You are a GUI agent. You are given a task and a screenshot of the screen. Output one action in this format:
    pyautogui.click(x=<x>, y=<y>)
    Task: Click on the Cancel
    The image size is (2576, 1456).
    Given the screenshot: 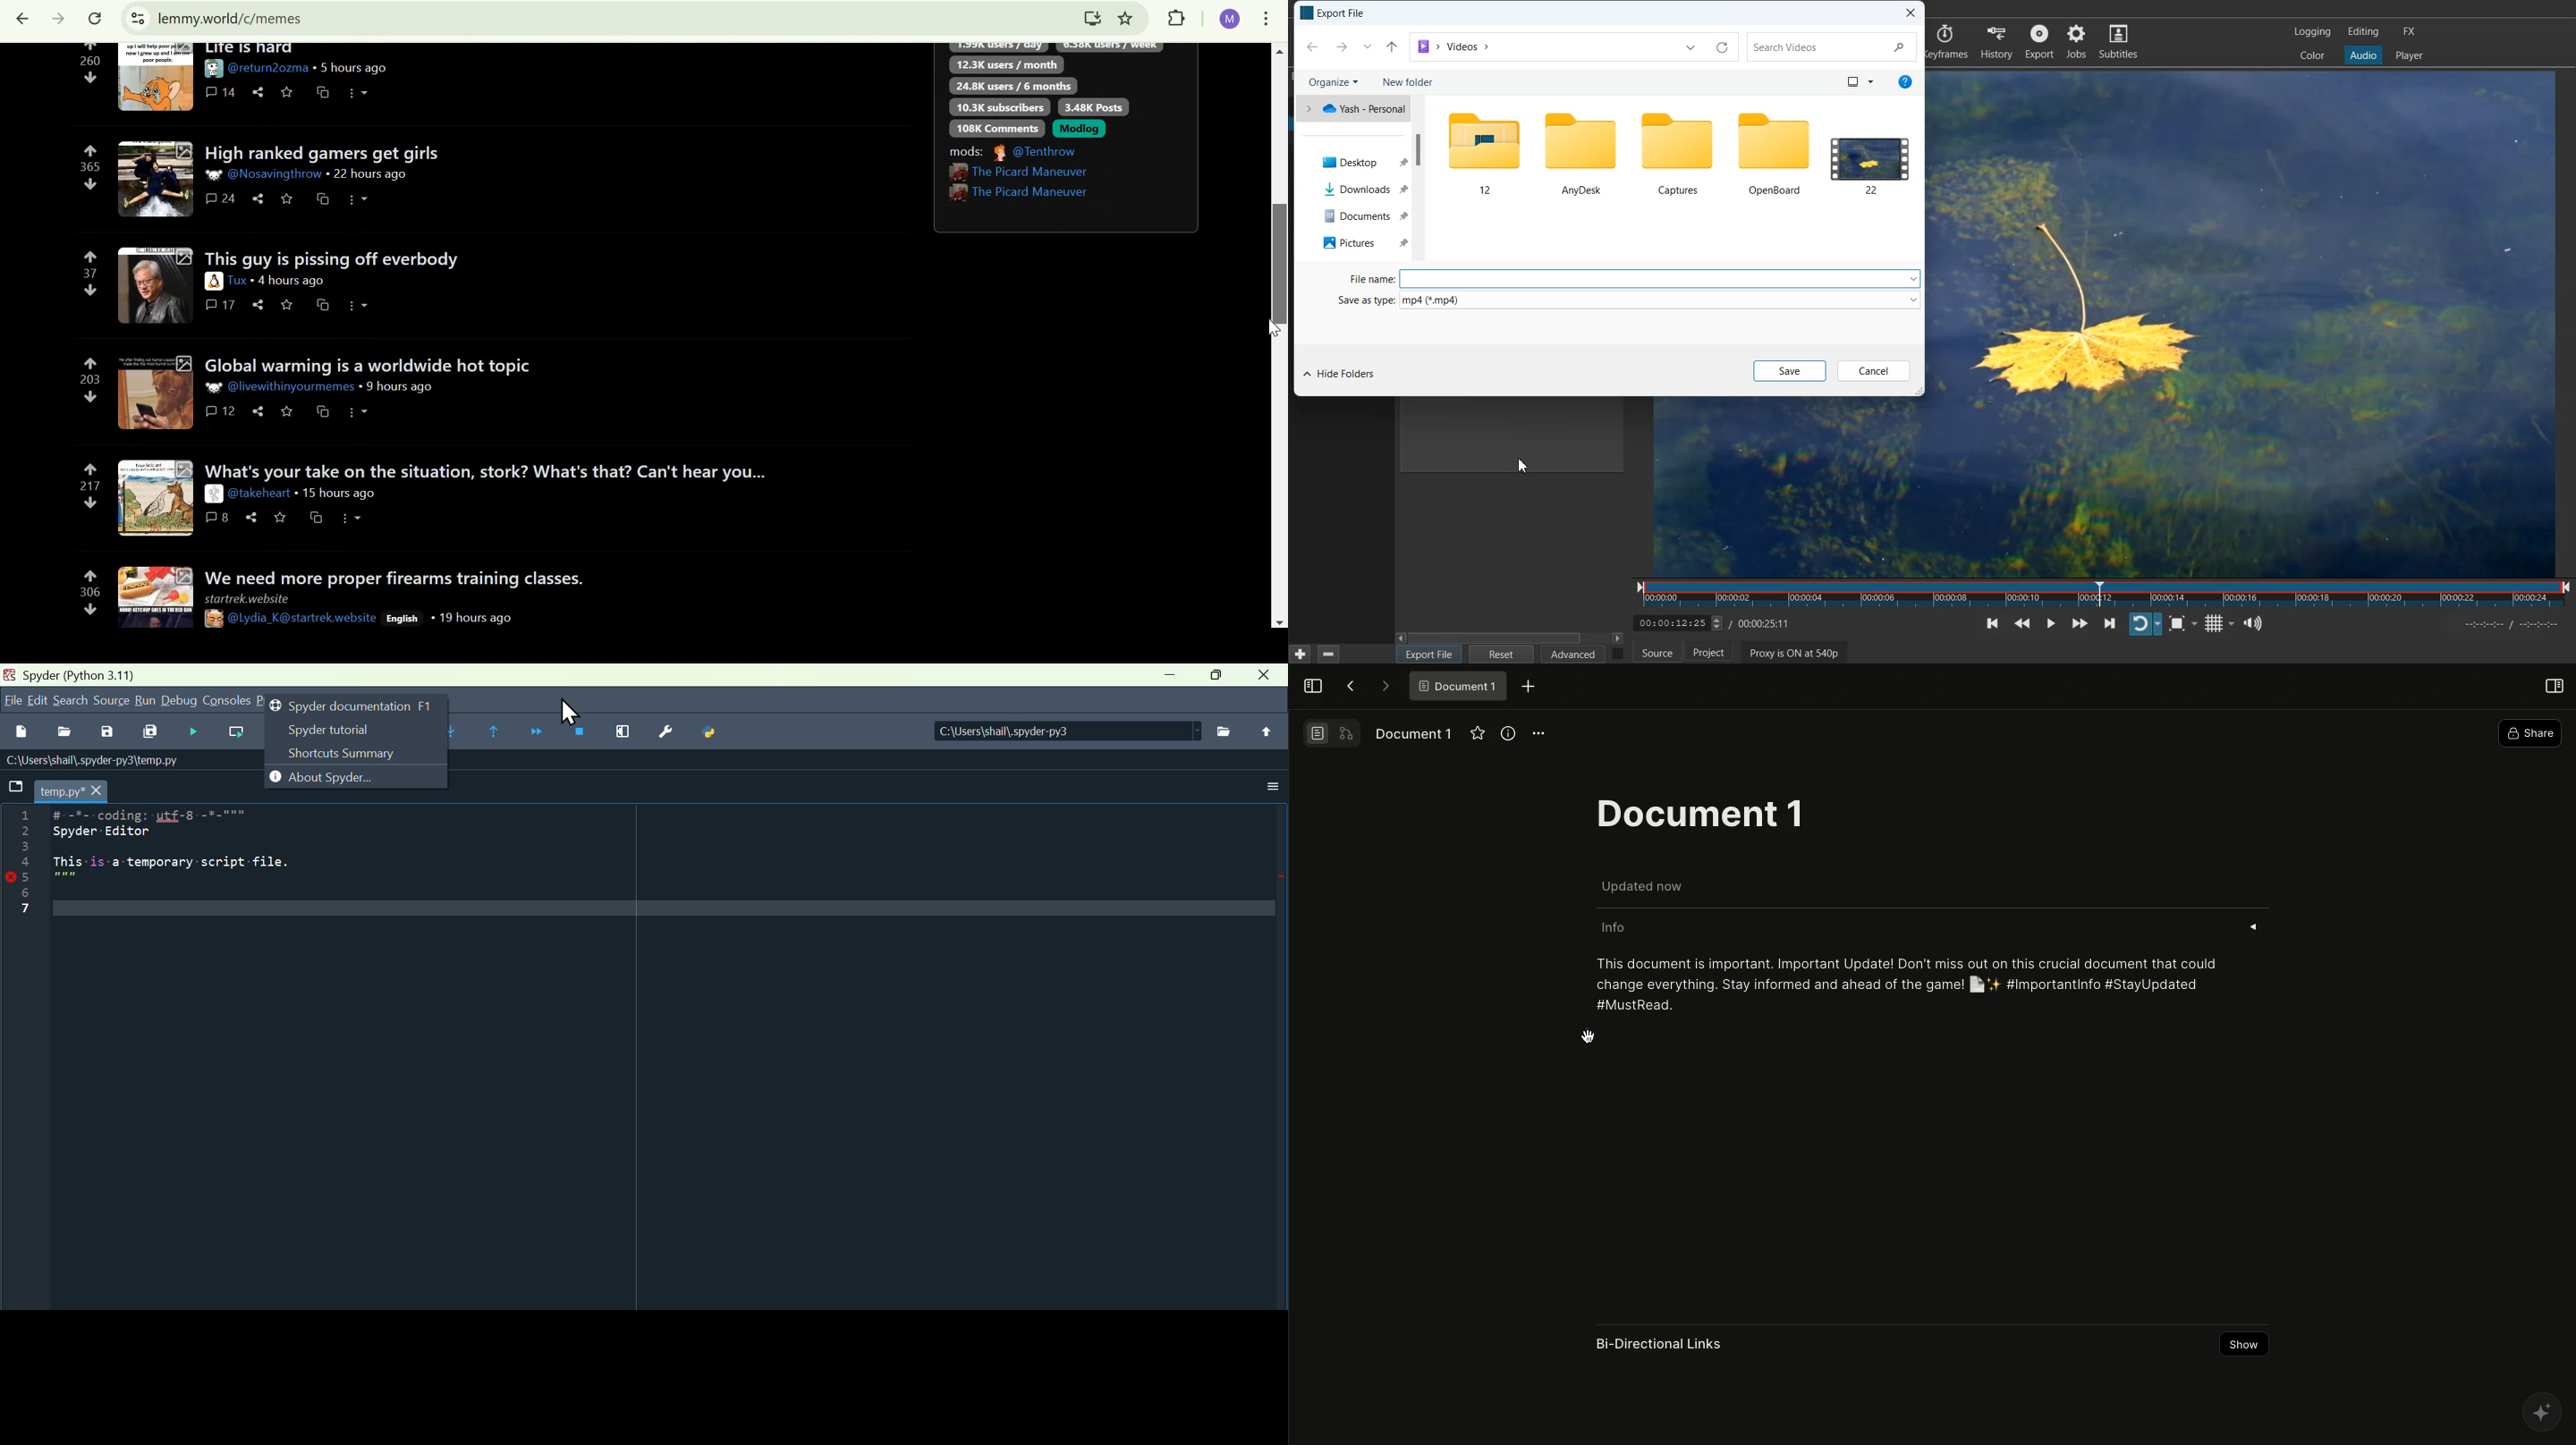 What is the action you would take?
    pyautogui.click(x=1874, y=372)
    